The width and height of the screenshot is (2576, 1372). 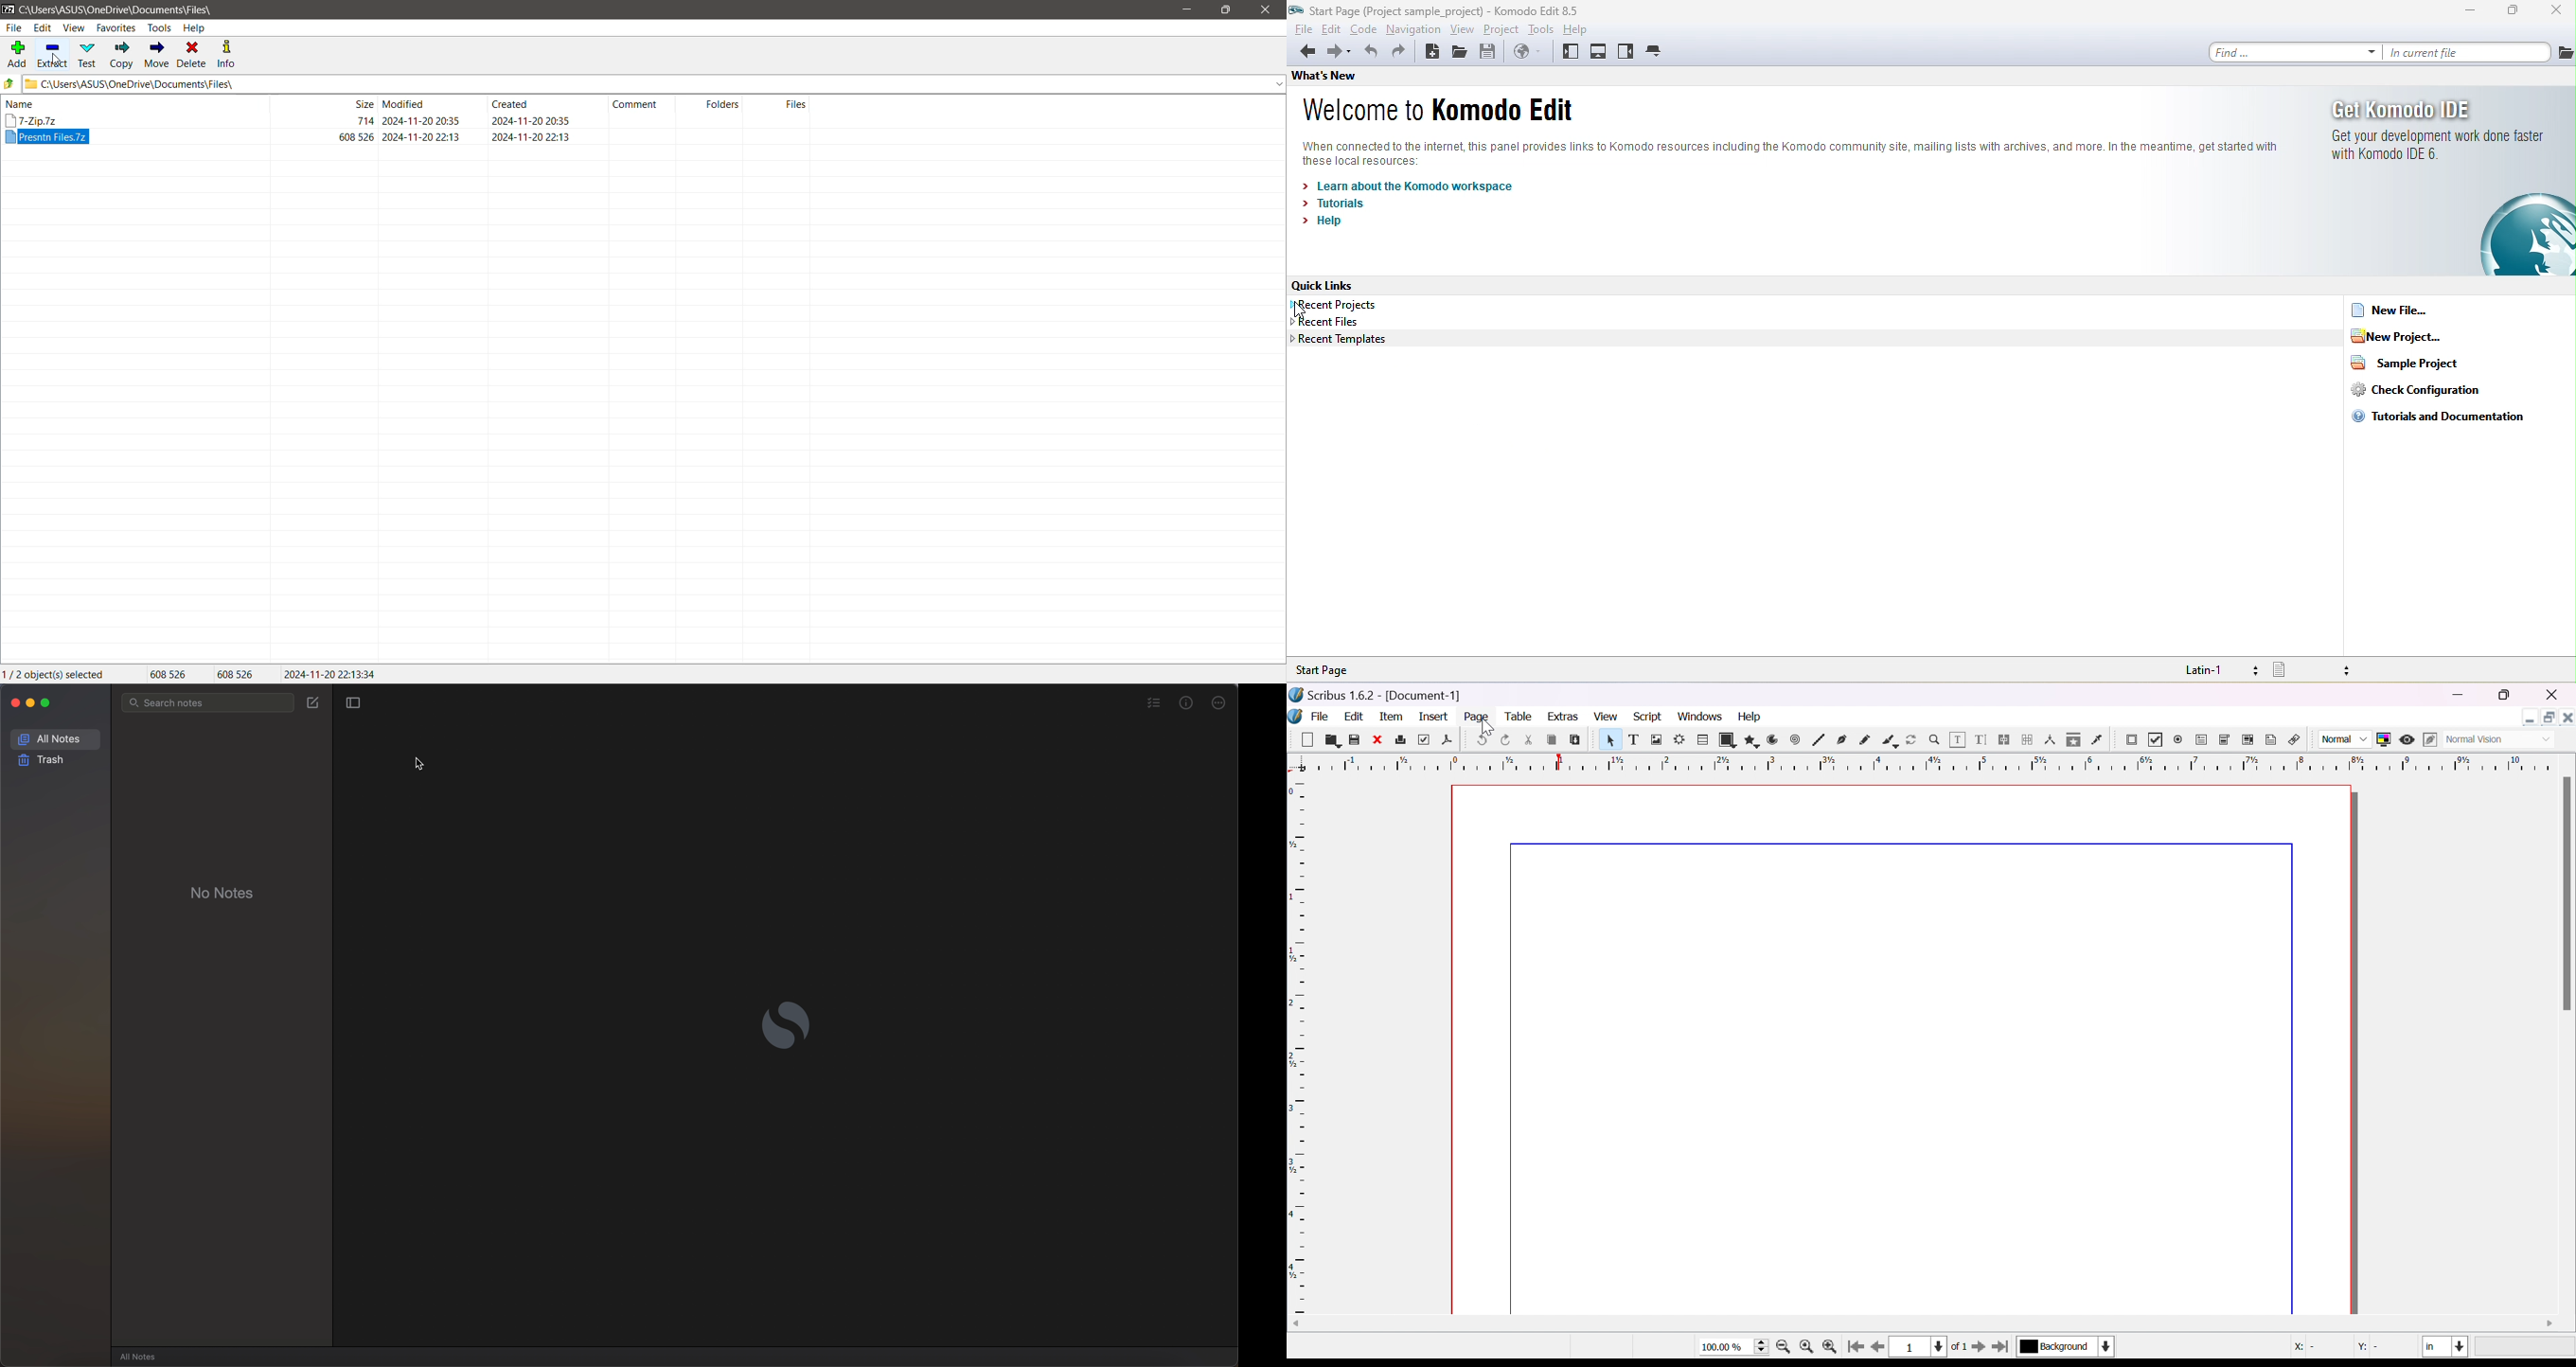 I want to click on Normal, so click(x=2344, y=739).